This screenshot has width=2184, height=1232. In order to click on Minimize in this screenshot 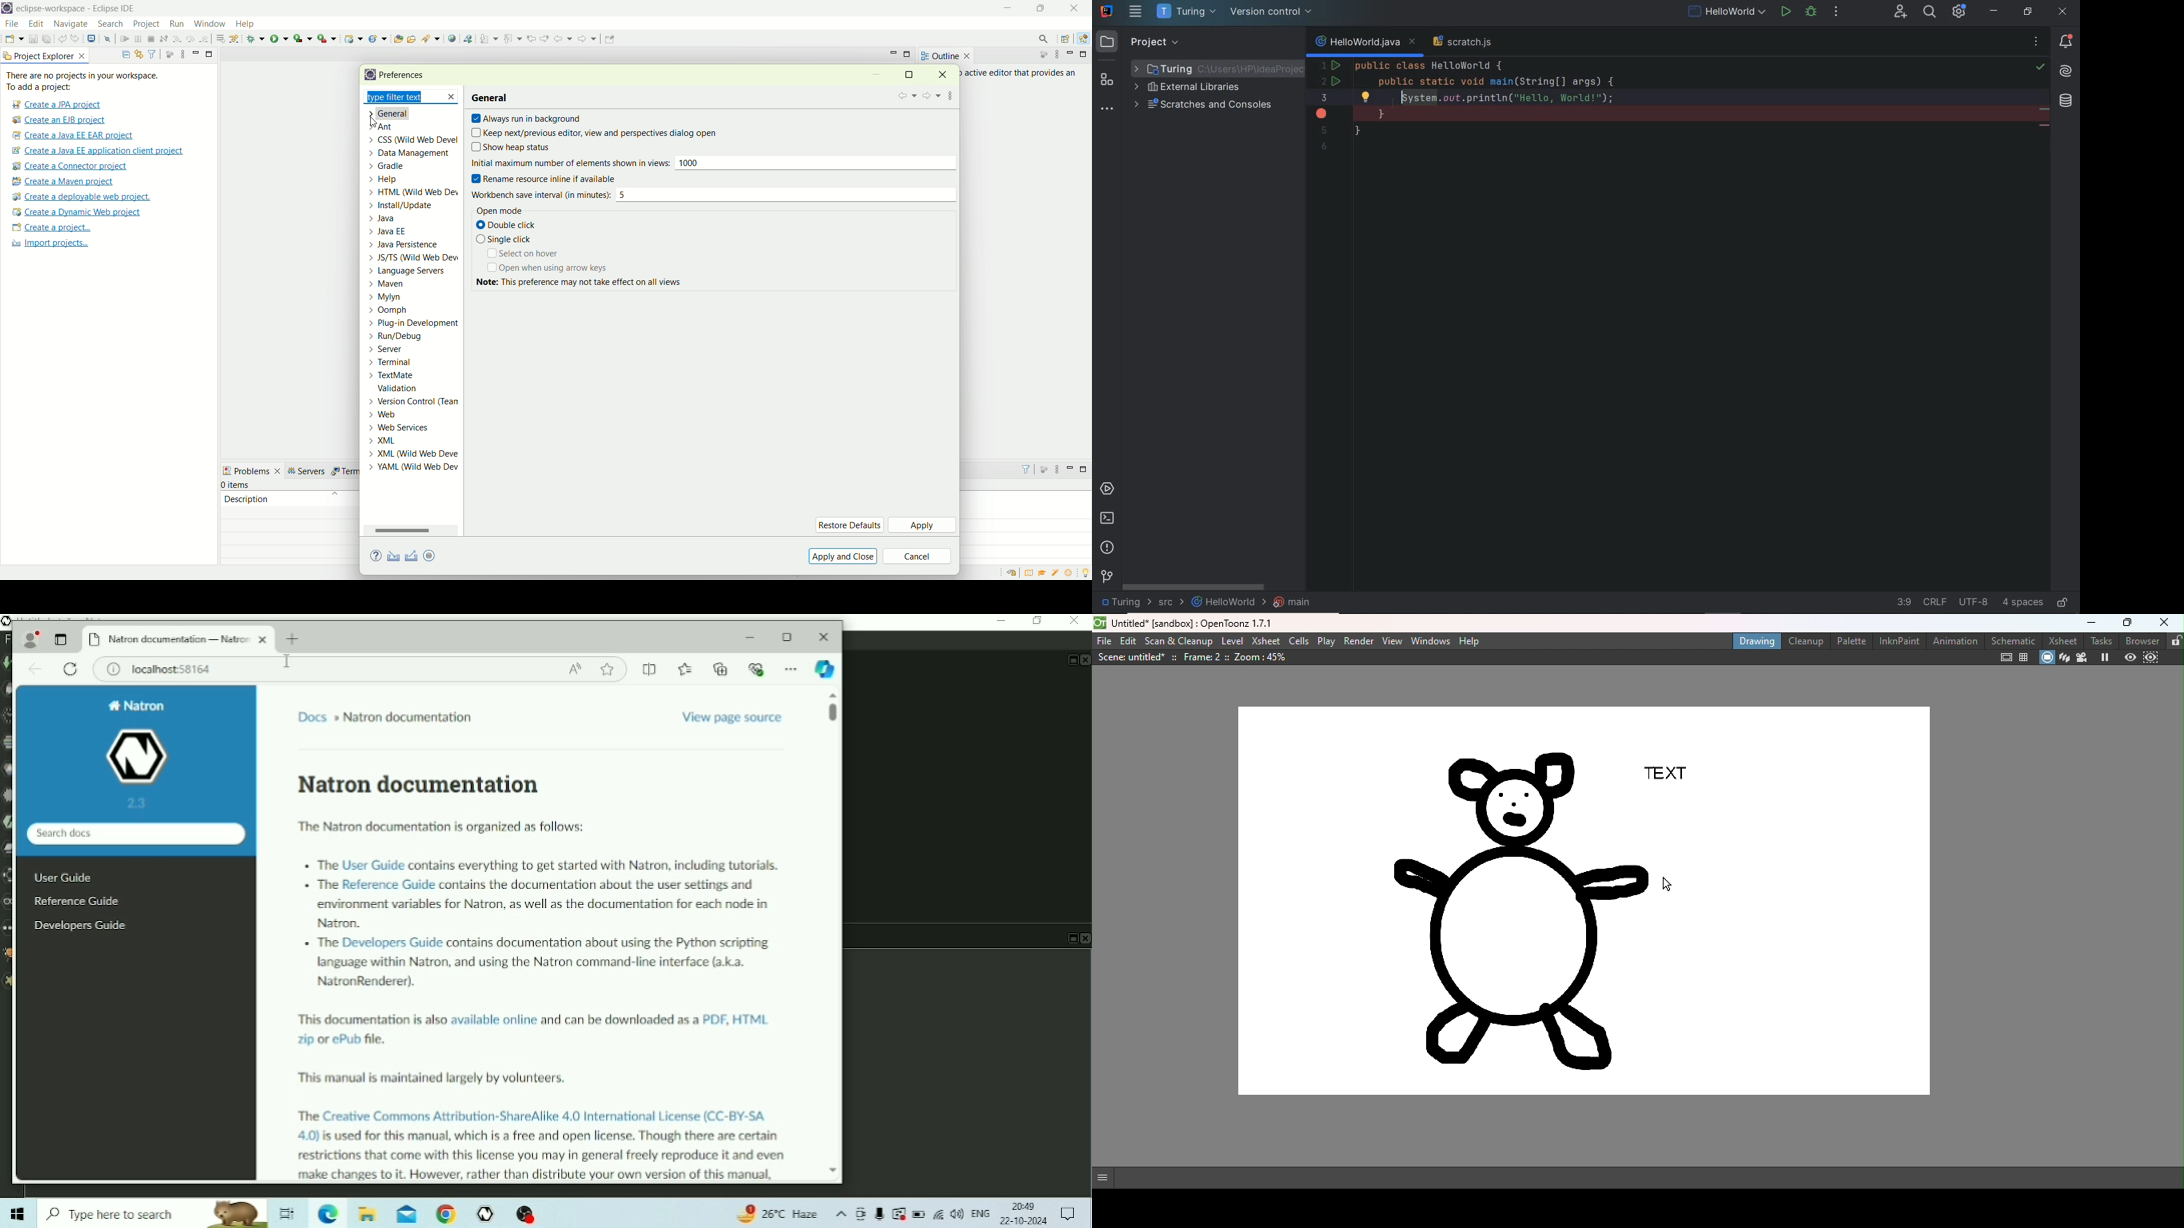, I will do `click(2091, 621)`.